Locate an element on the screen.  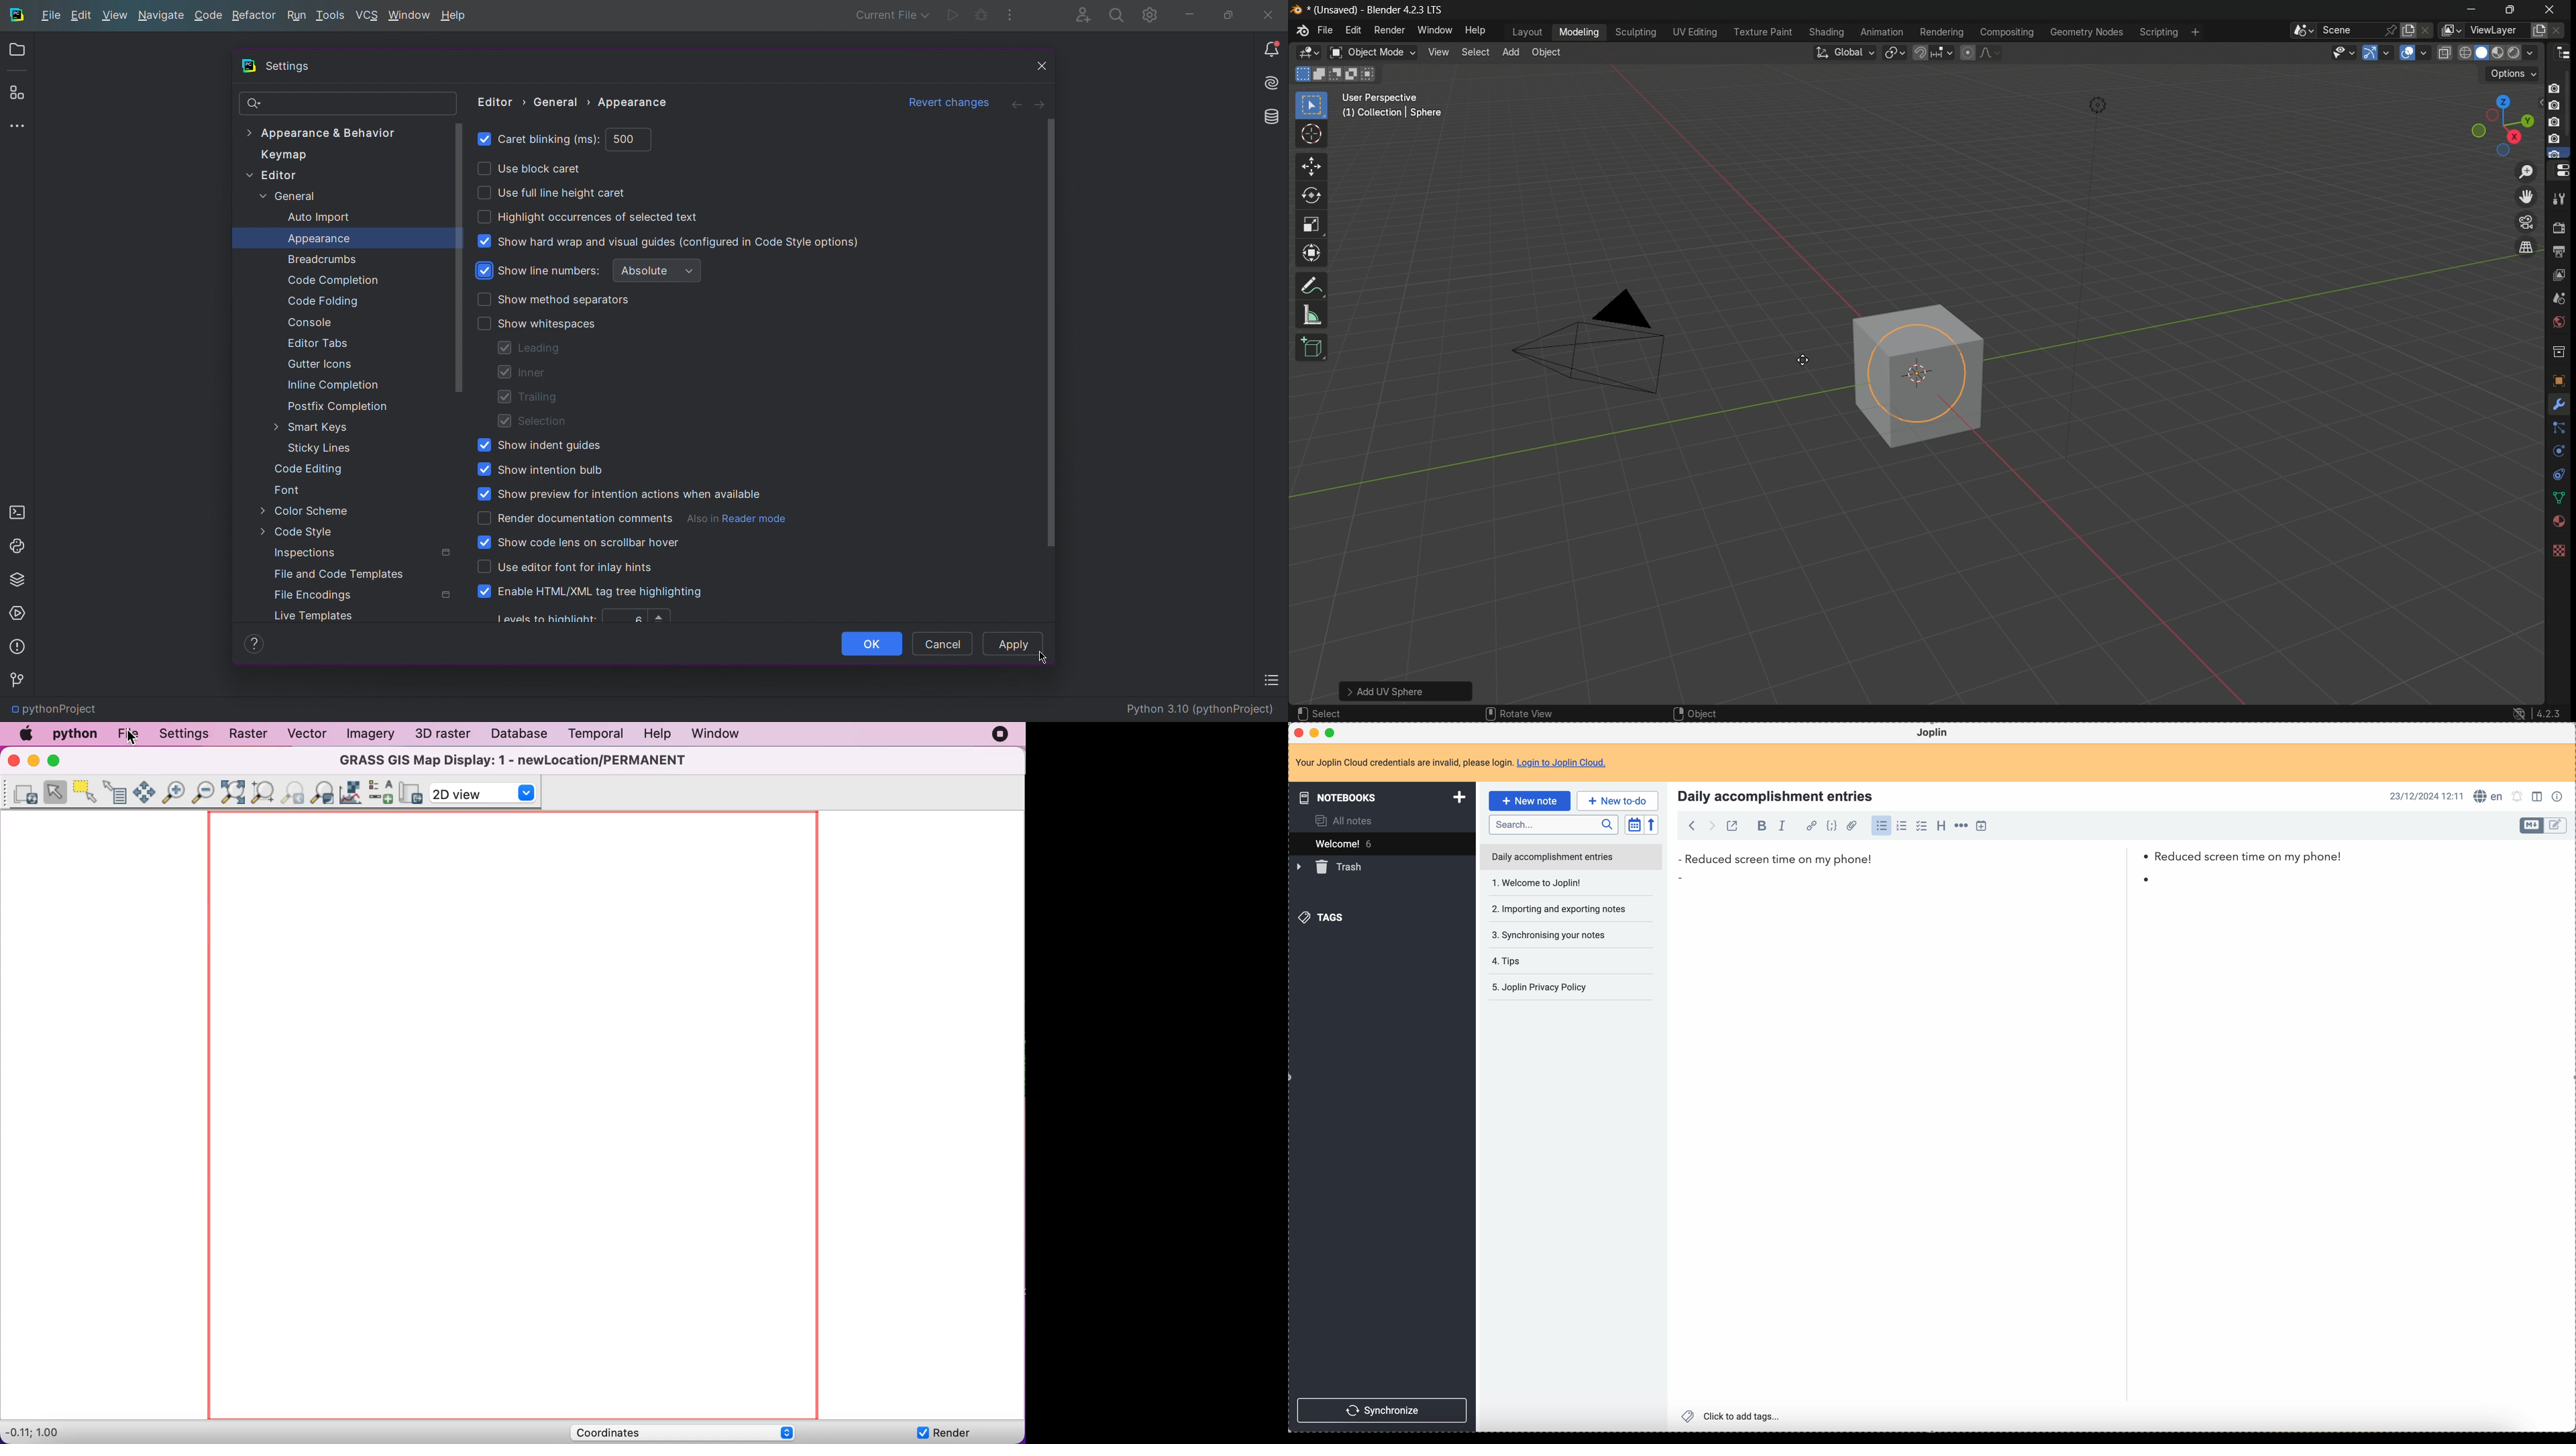
new scene is located at coordinates (2412, 30).